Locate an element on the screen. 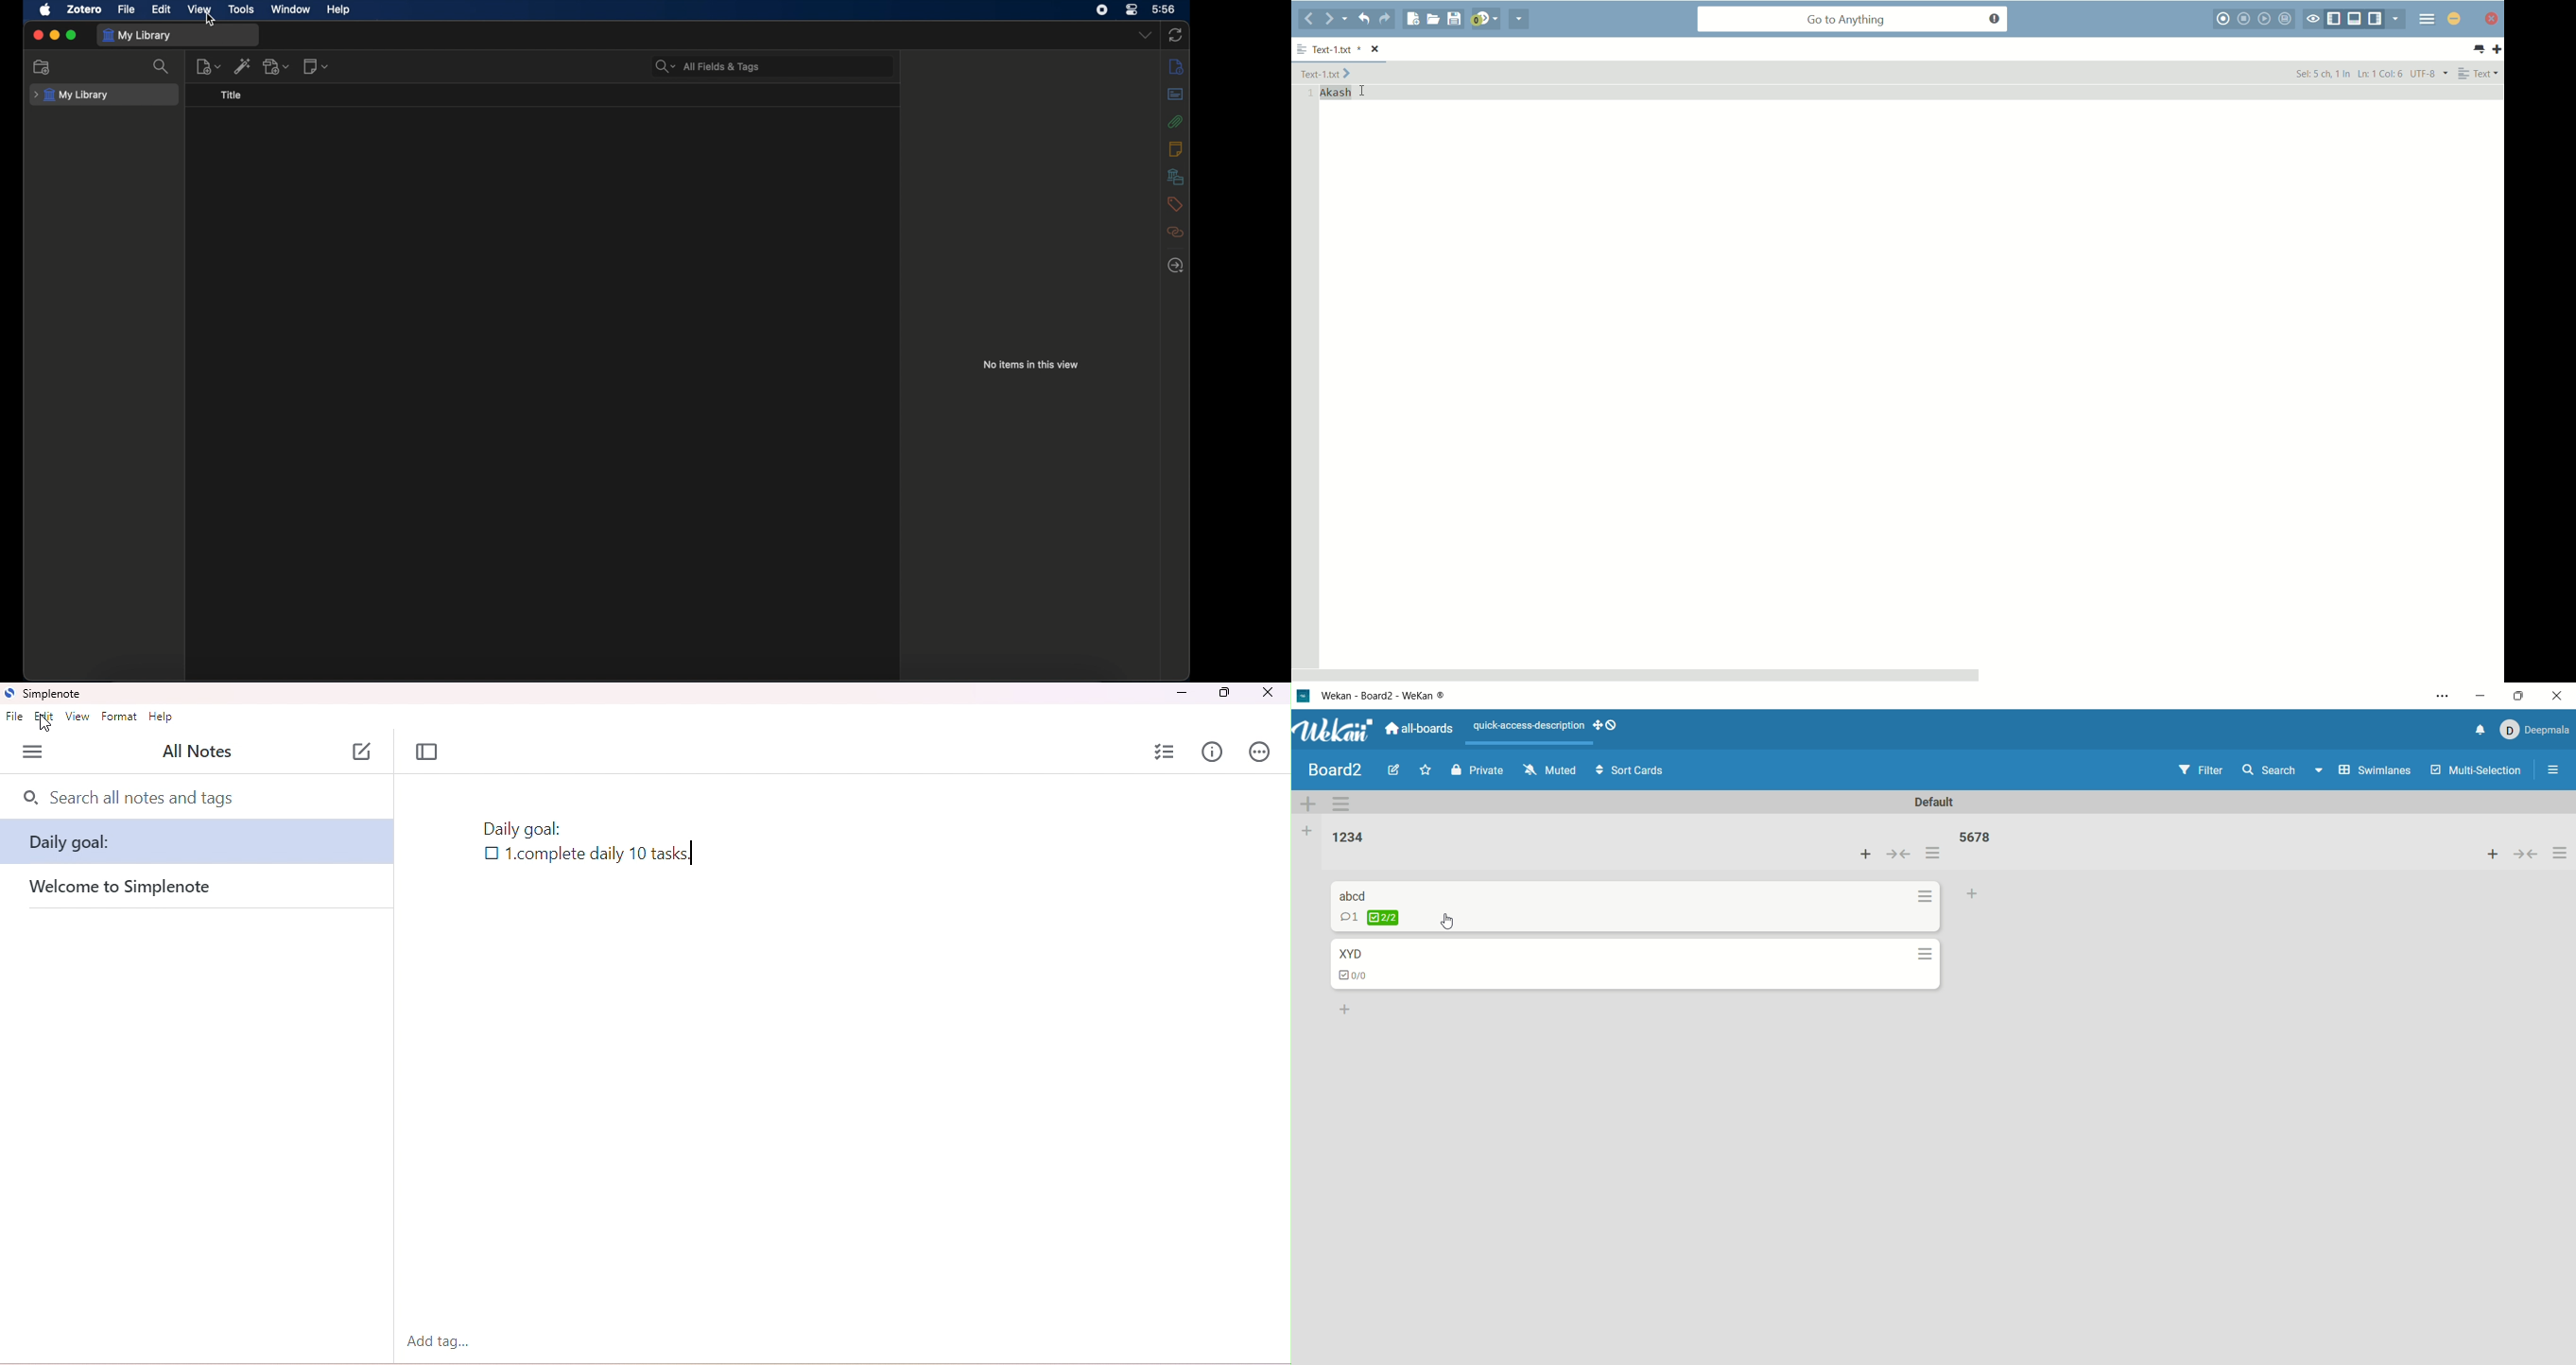  add is located at coordinates (1972, 893).